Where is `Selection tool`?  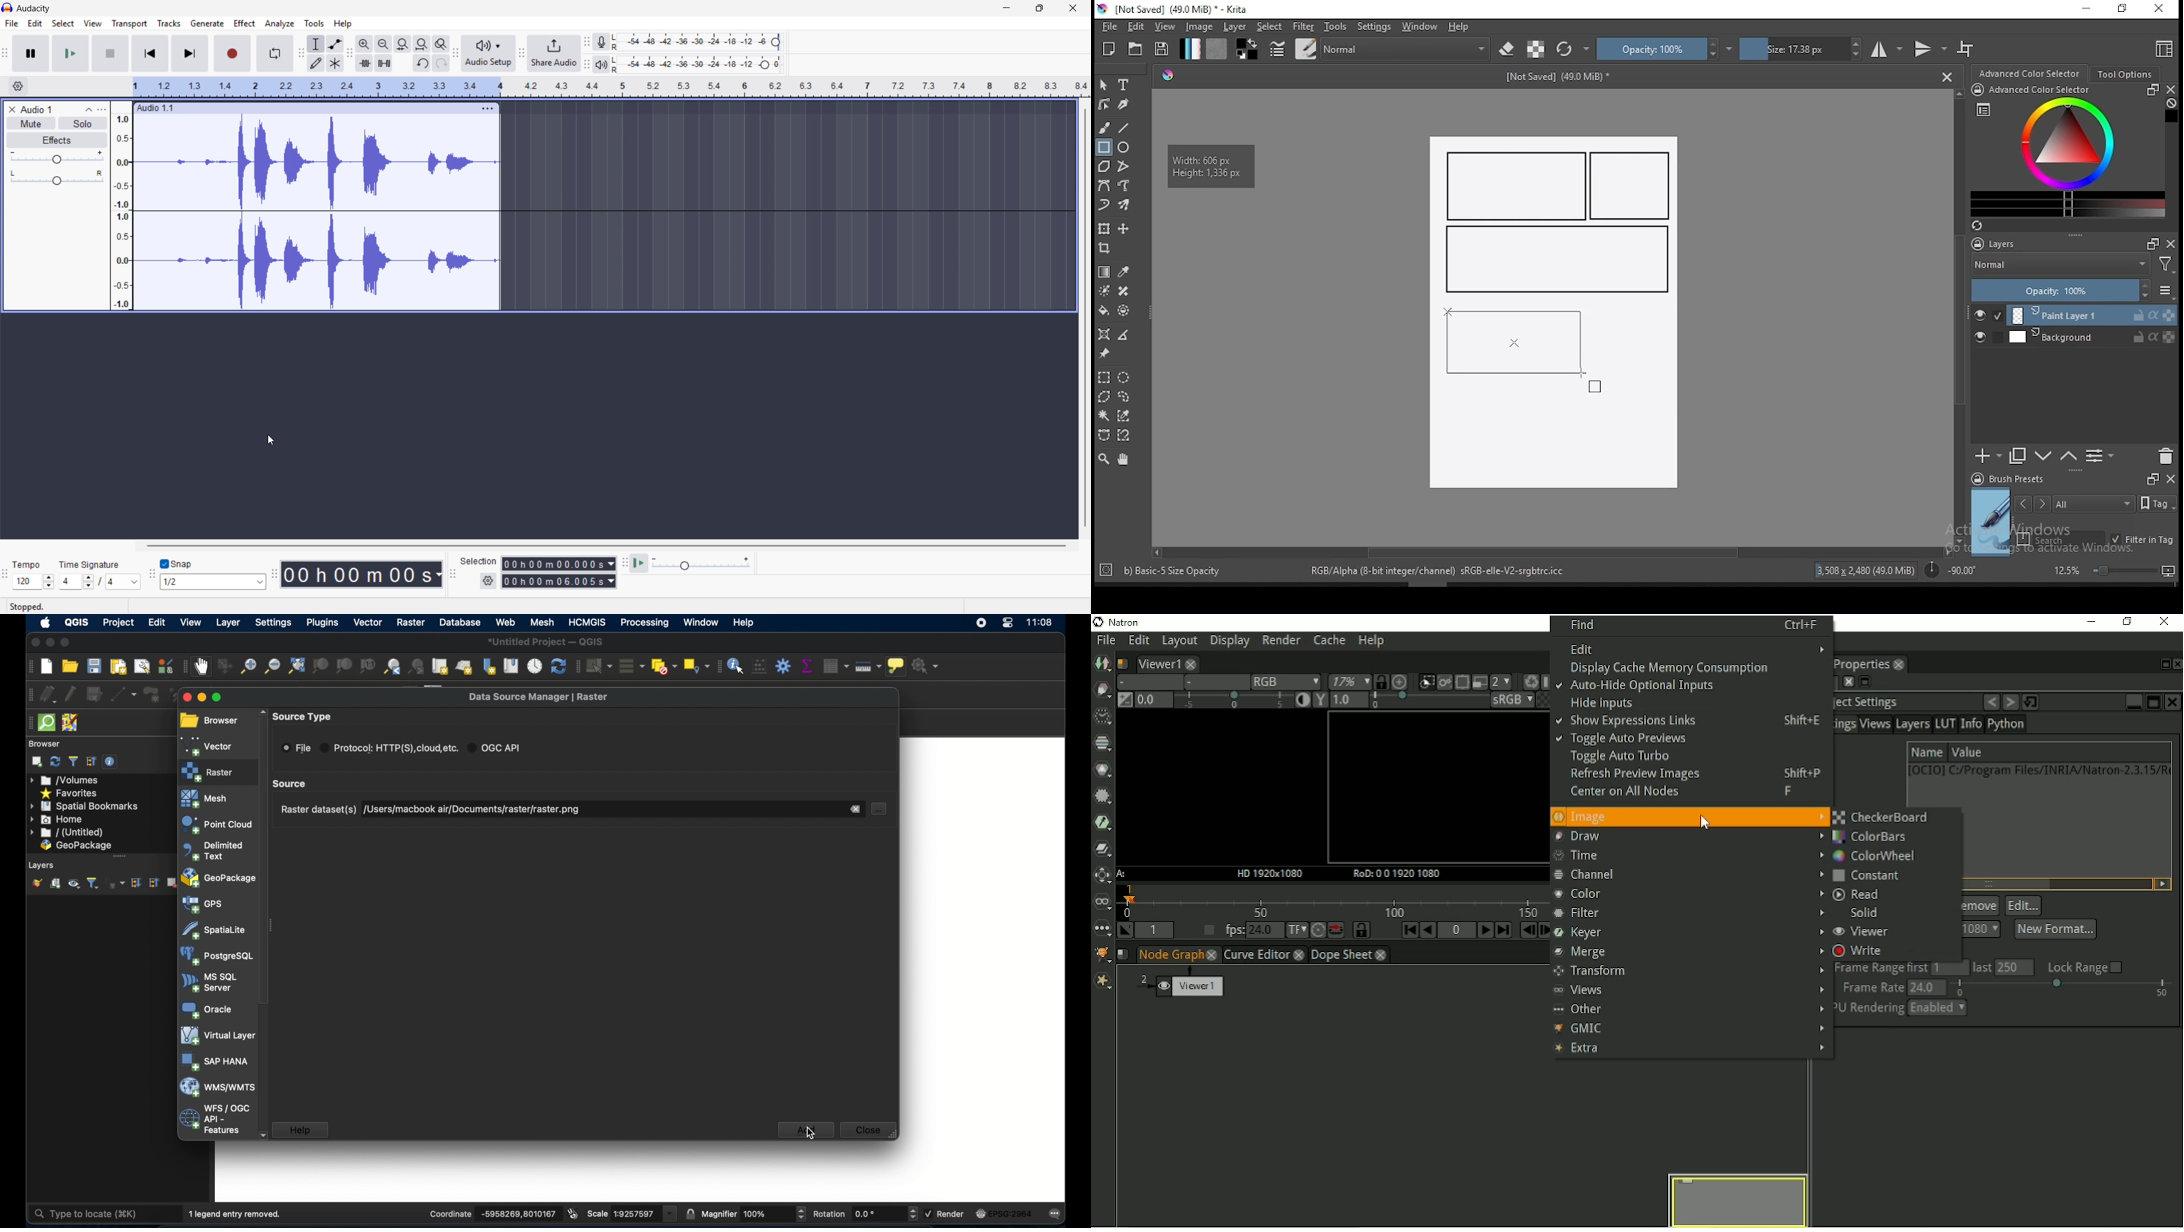 Selection tool is located at coordinates (317, 44).